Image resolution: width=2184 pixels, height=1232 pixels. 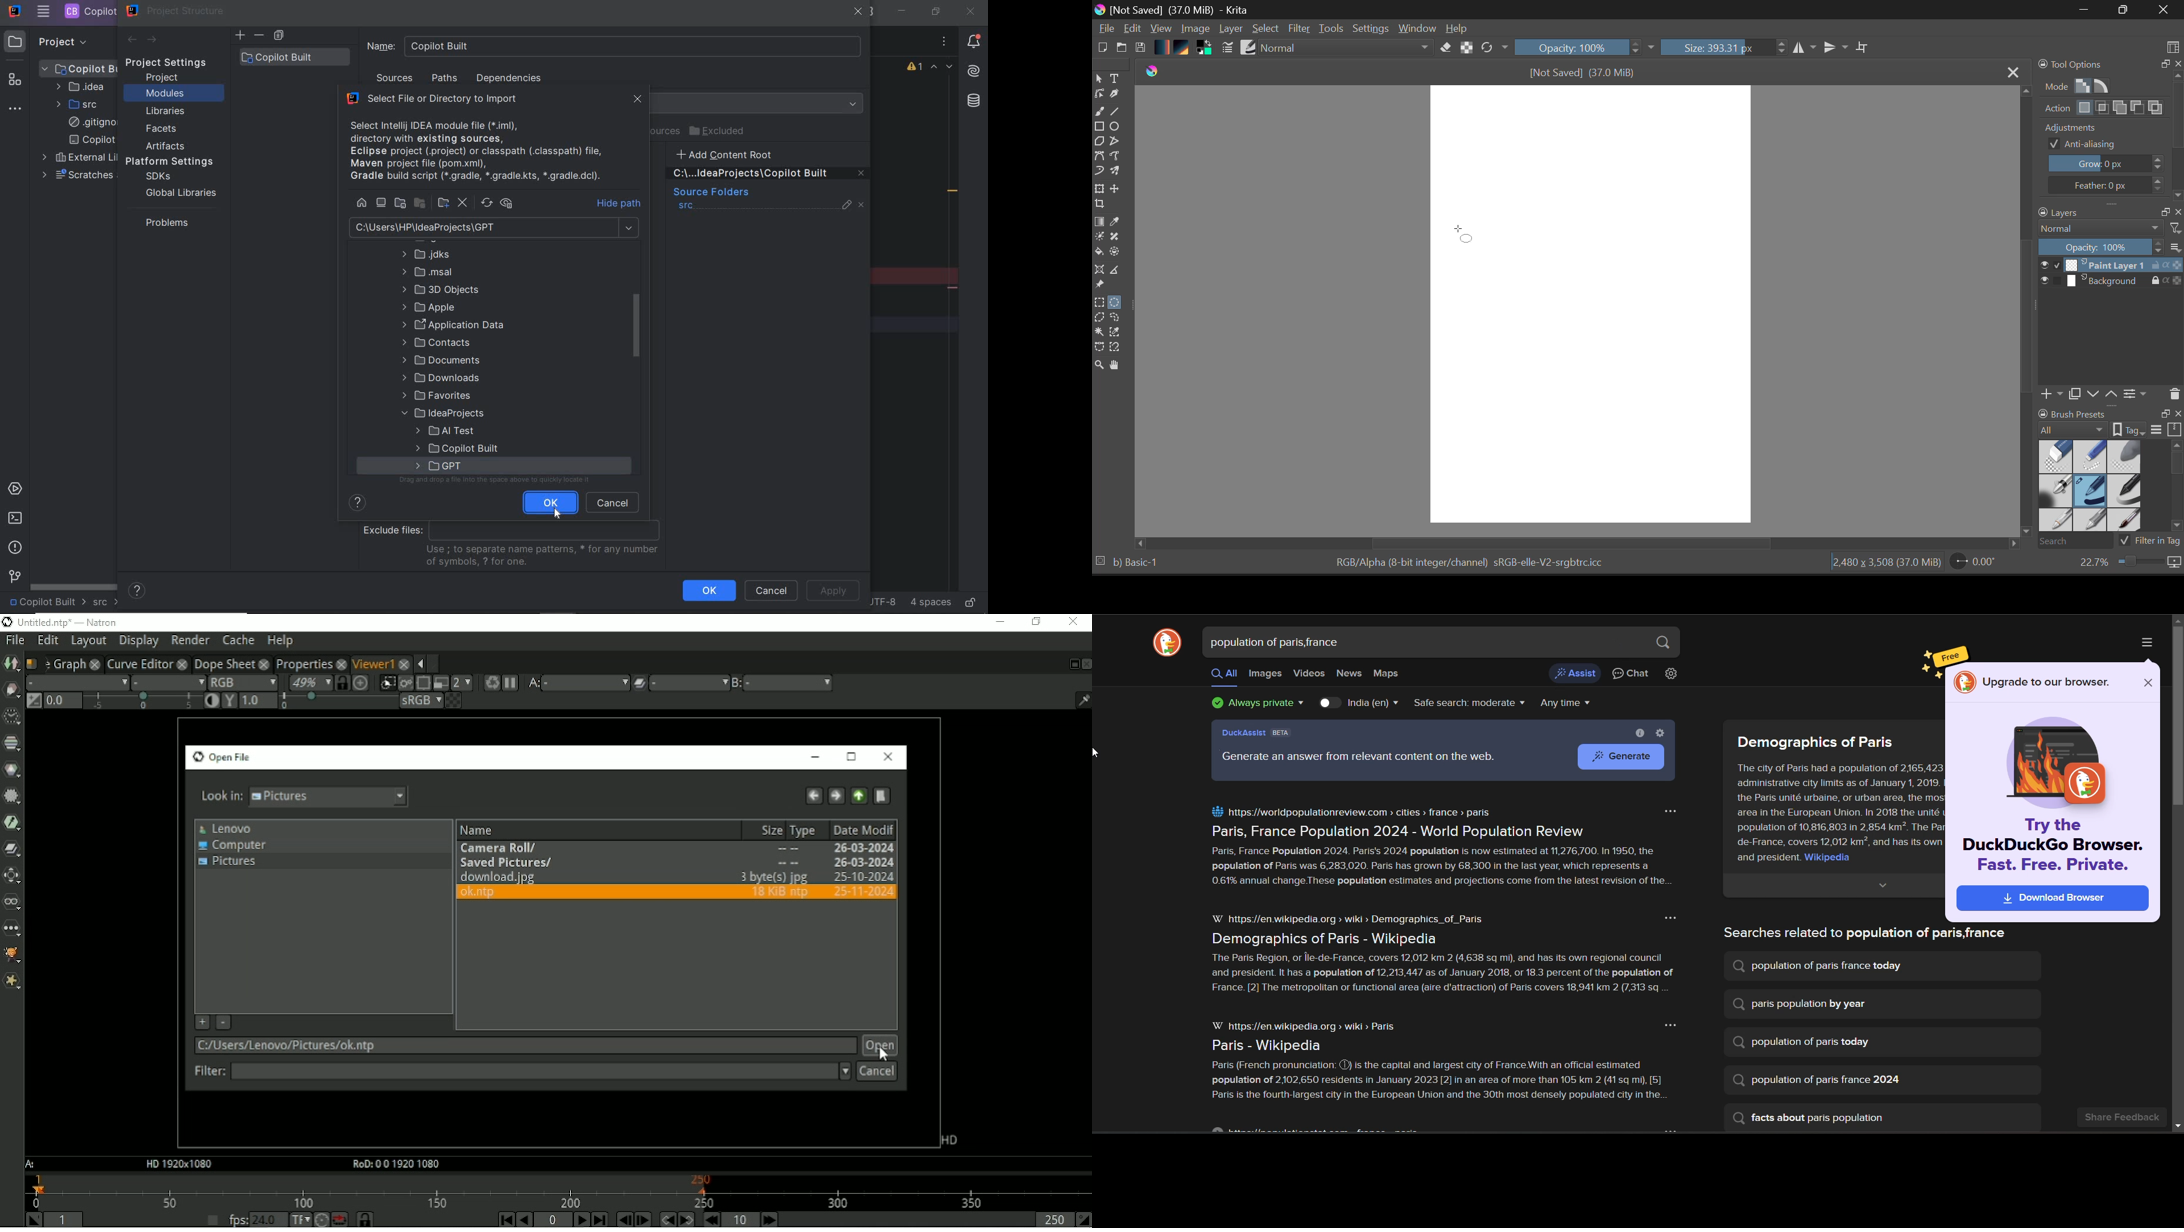 I want to click on Magnetic Selection, so click(x=1119, y=349).